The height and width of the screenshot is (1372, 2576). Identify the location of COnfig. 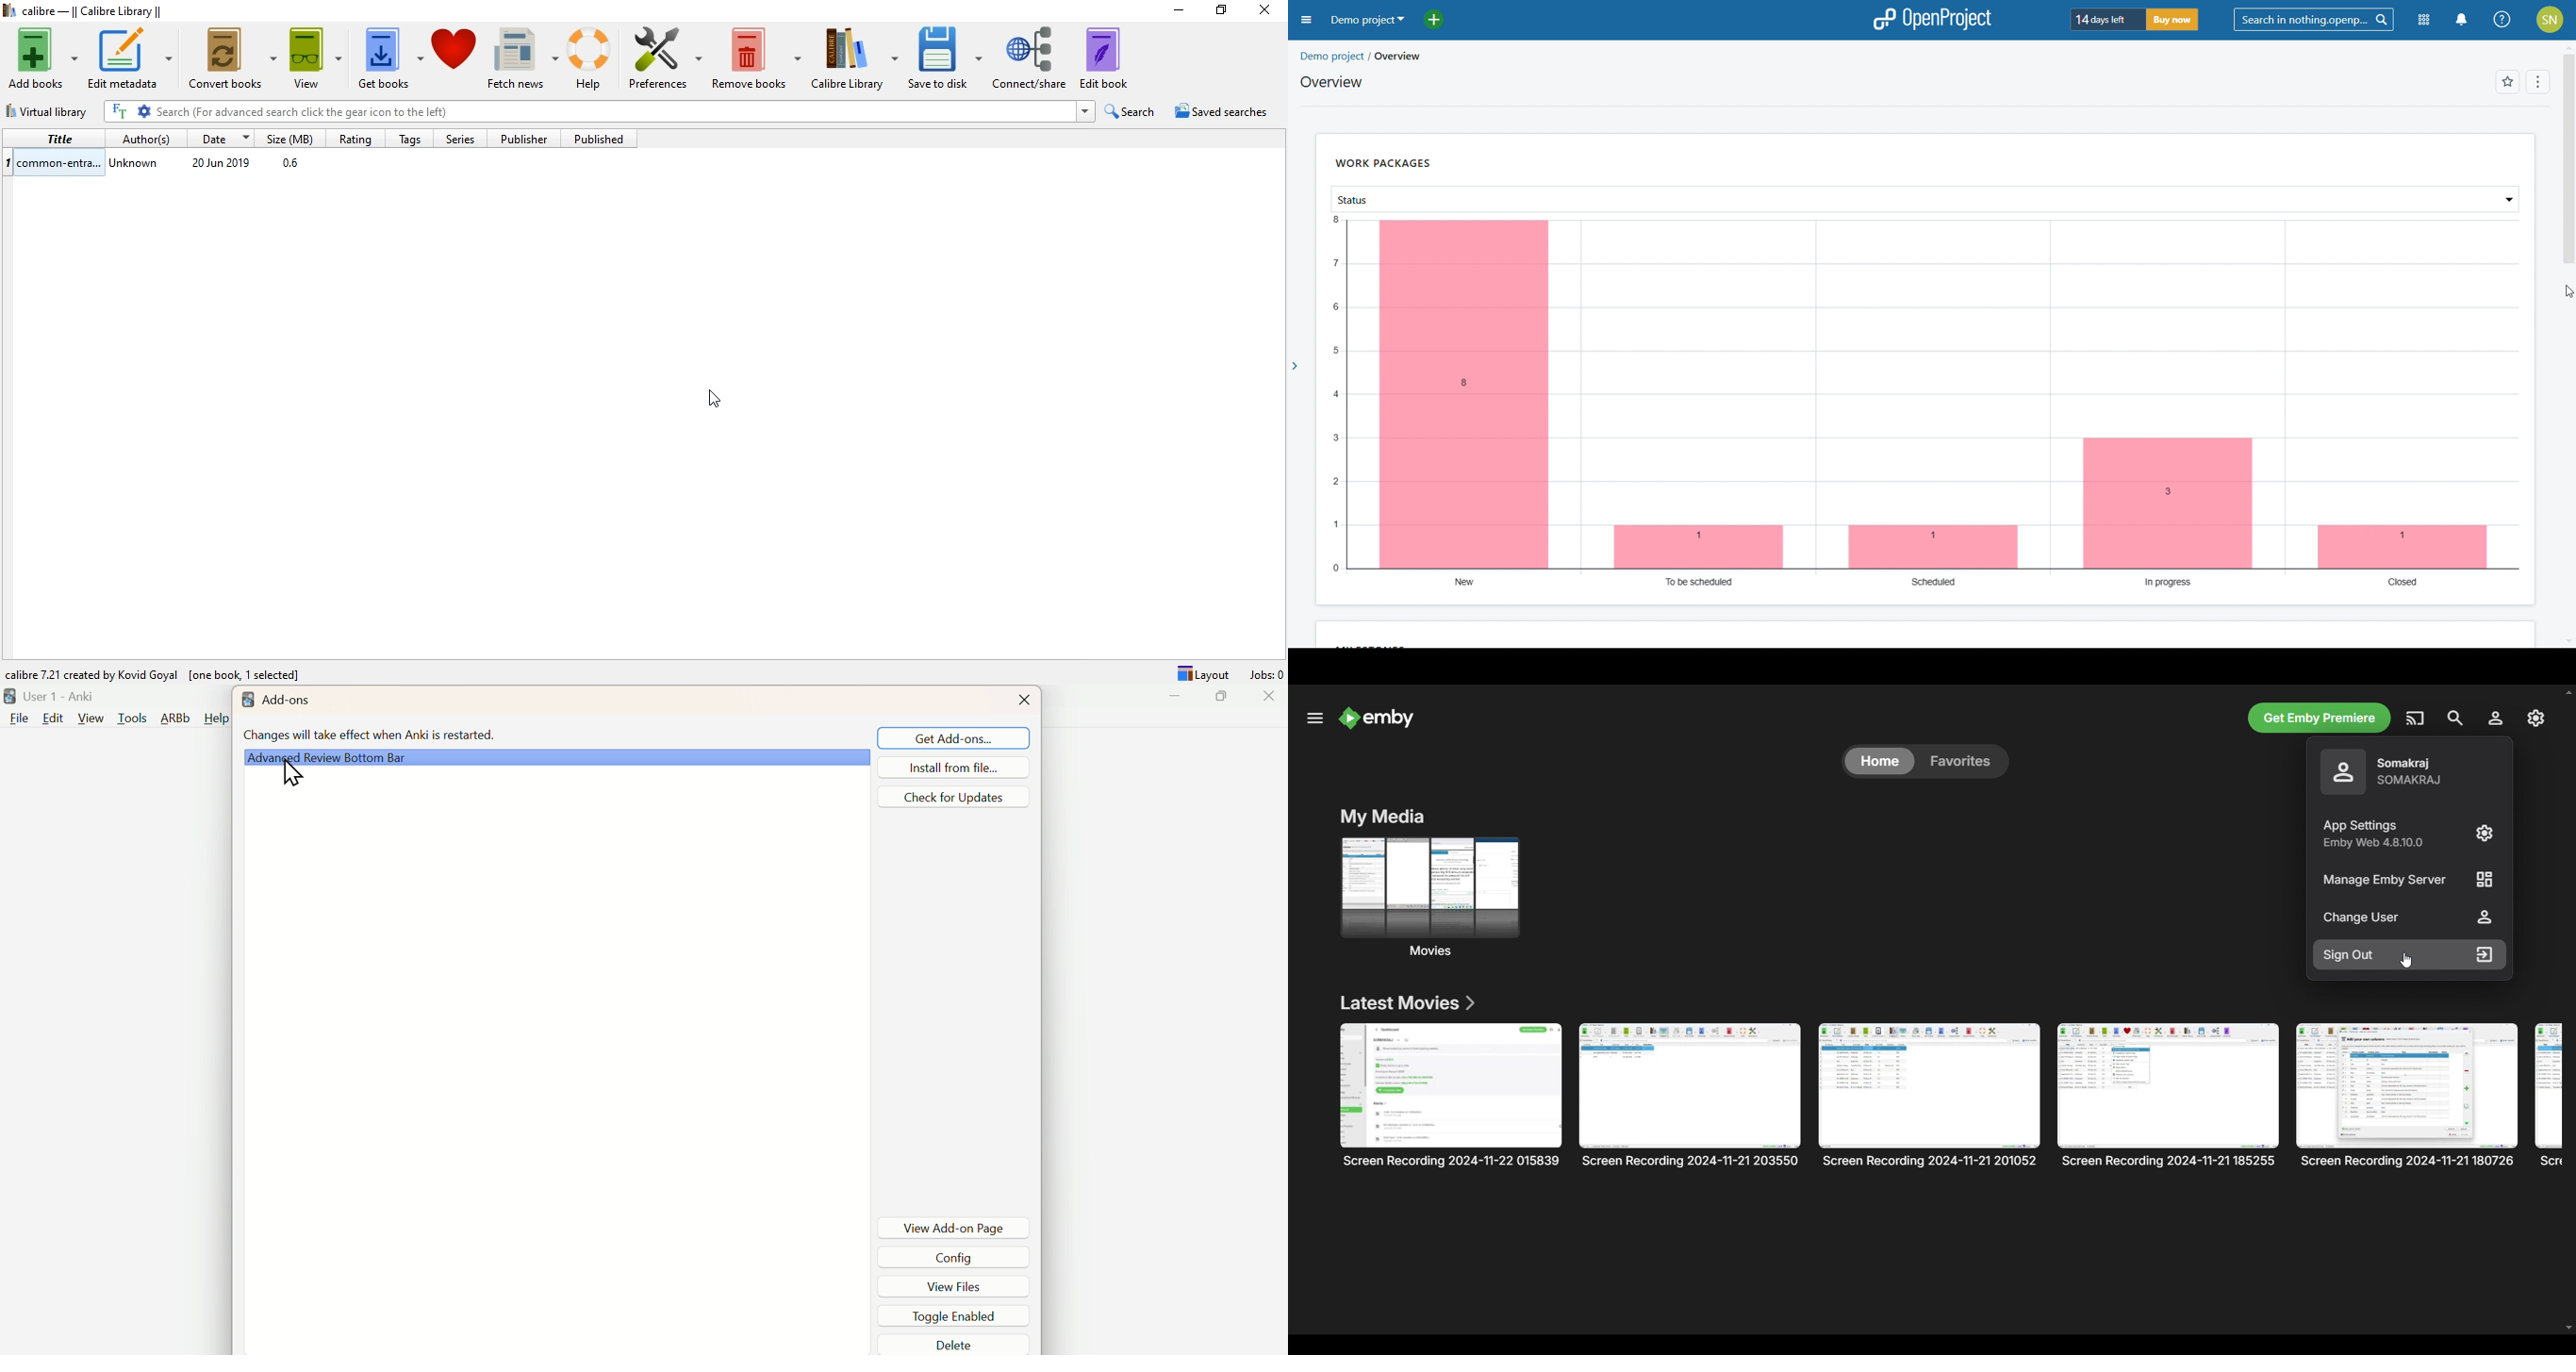
(952, 1255).